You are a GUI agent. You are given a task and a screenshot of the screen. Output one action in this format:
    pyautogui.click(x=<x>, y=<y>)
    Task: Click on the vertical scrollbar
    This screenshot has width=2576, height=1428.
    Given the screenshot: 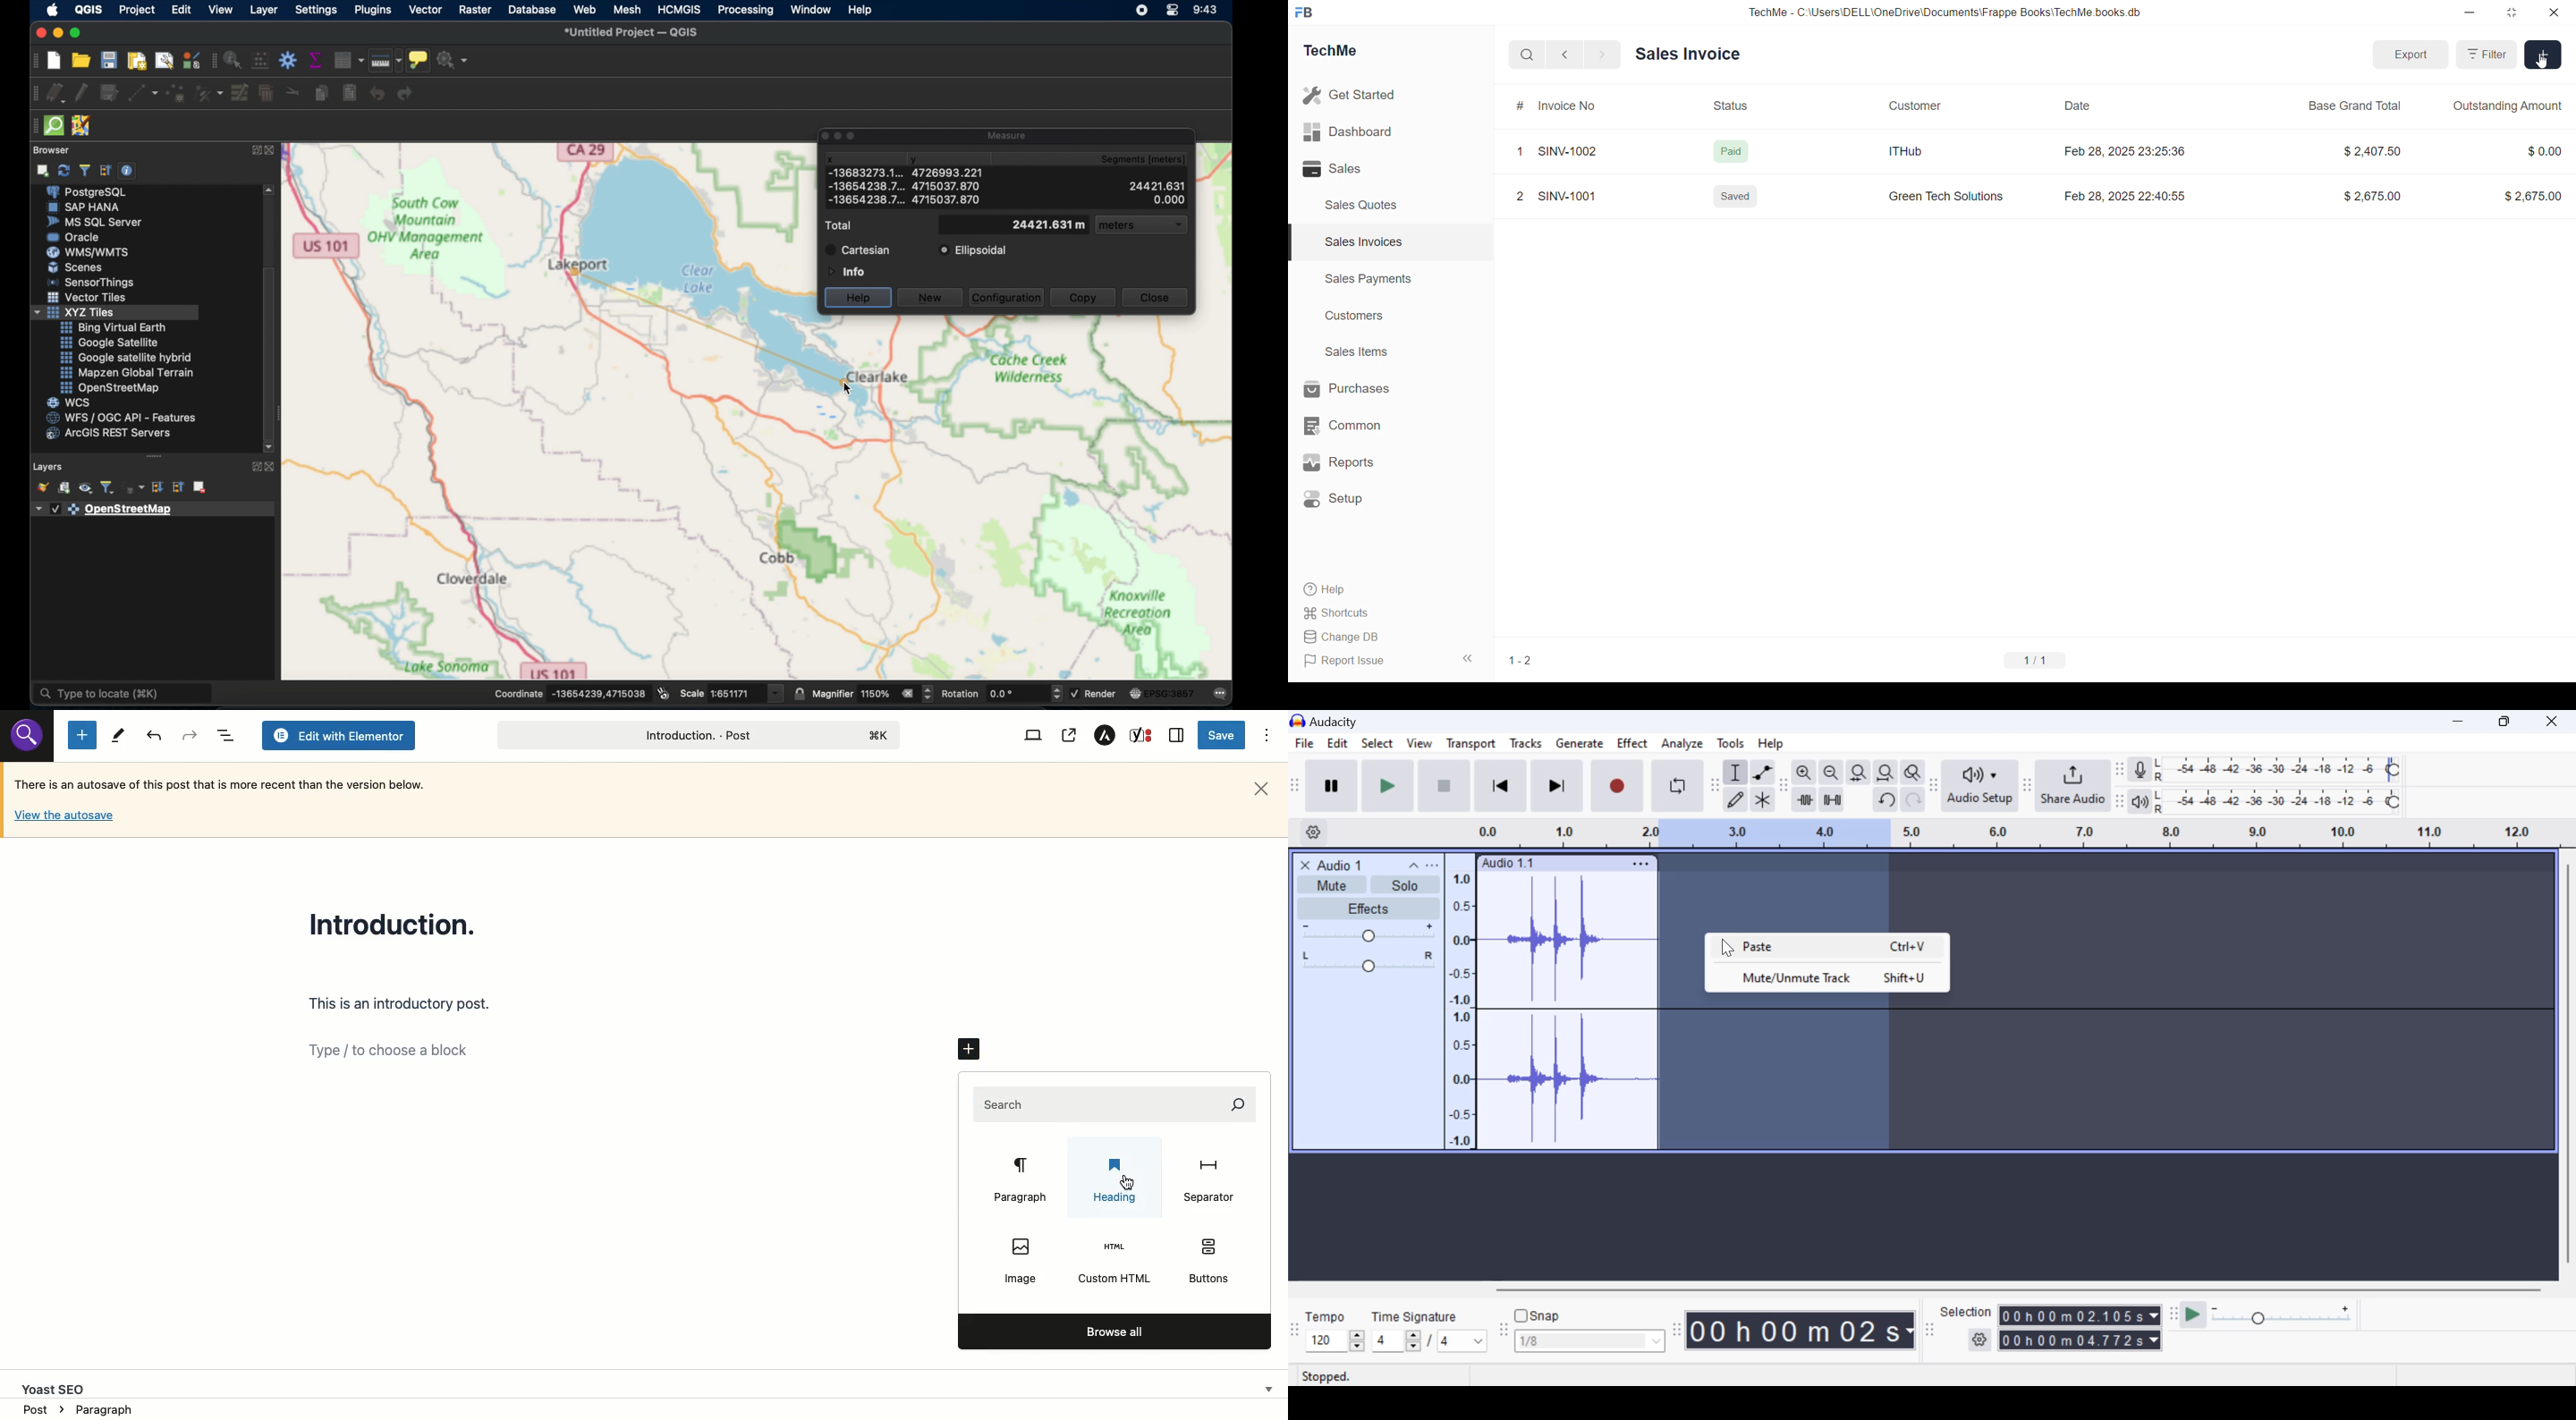 What is the action you would take?
    pyautogui.click(x=2567, y=1069)
    